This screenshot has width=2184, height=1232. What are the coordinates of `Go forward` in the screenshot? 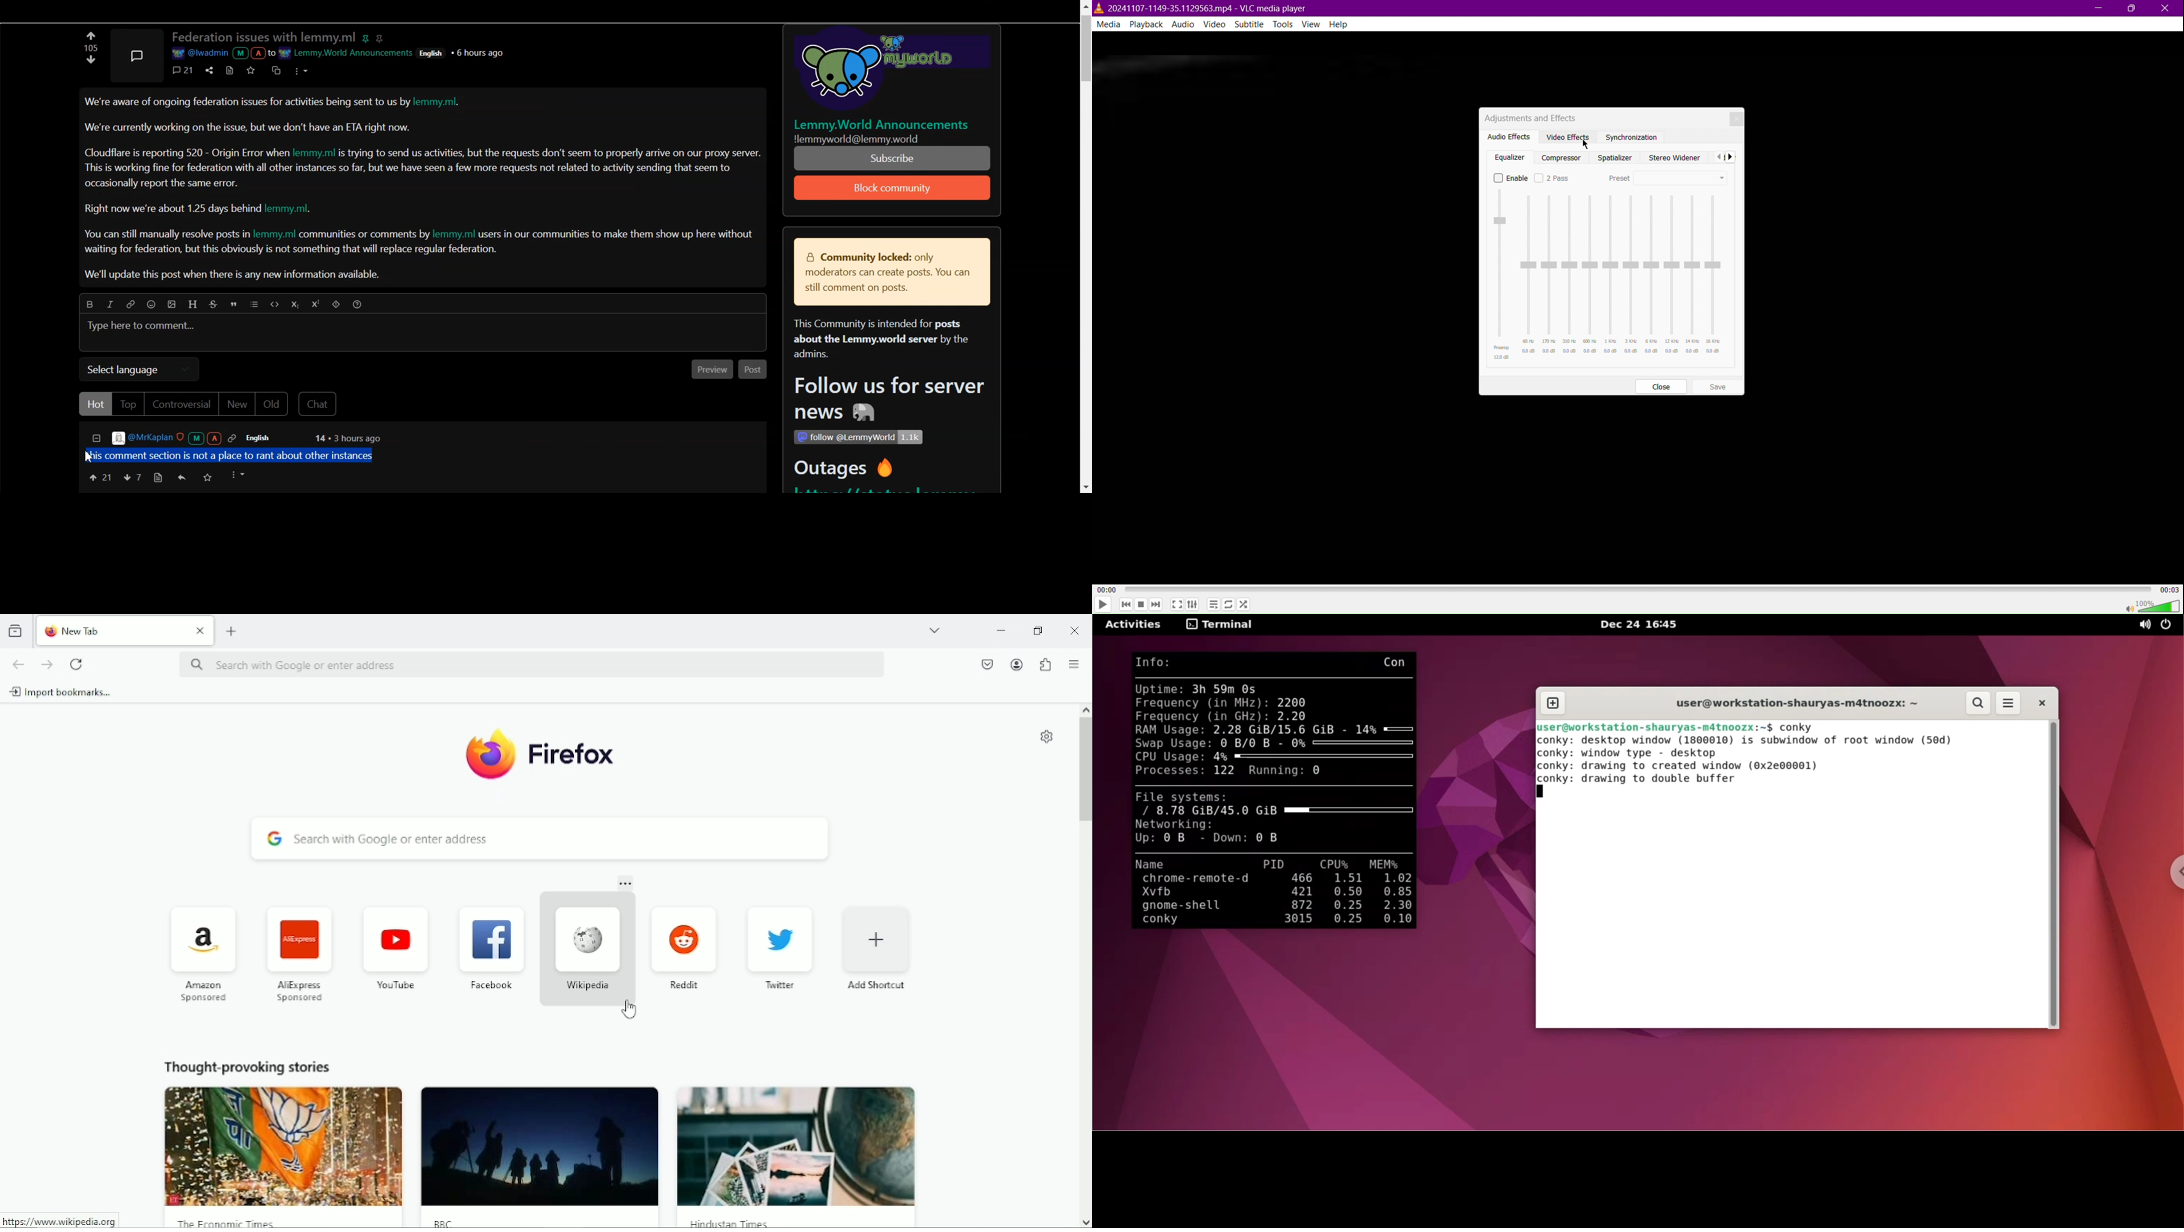 It's located at (46, 664).